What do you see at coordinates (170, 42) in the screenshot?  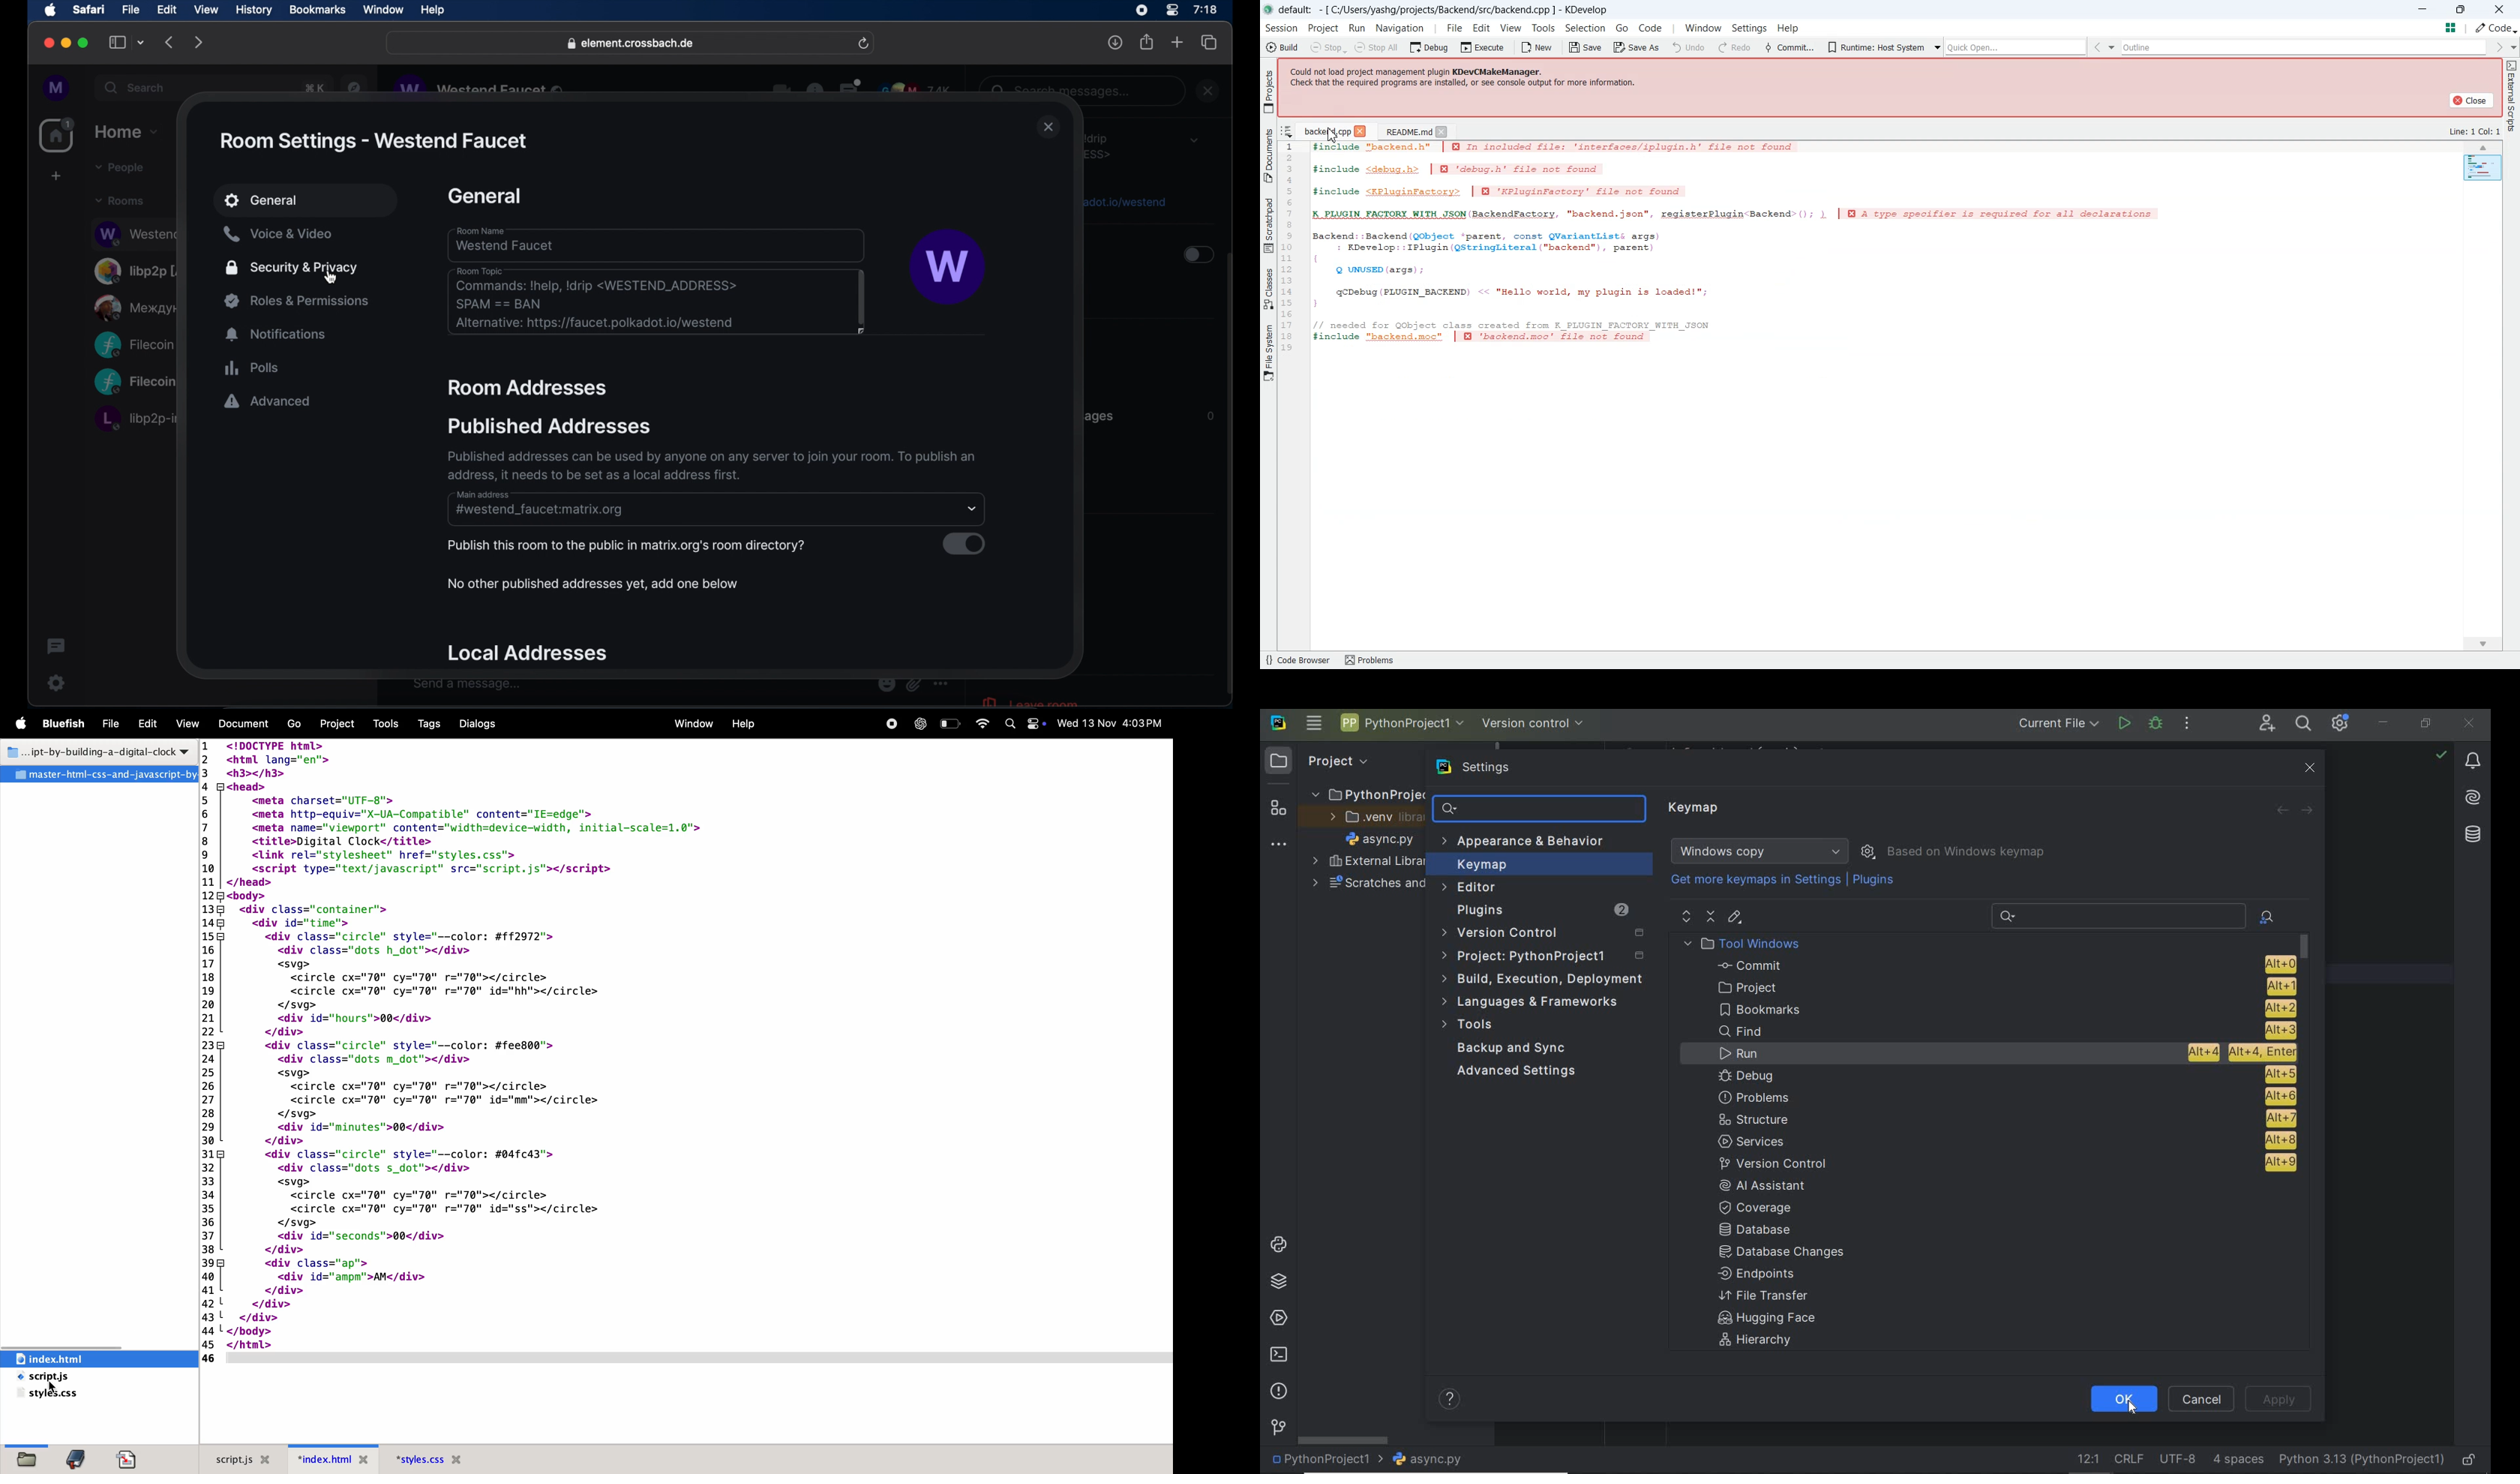 I see `backward` at bounding box center [170, 42].